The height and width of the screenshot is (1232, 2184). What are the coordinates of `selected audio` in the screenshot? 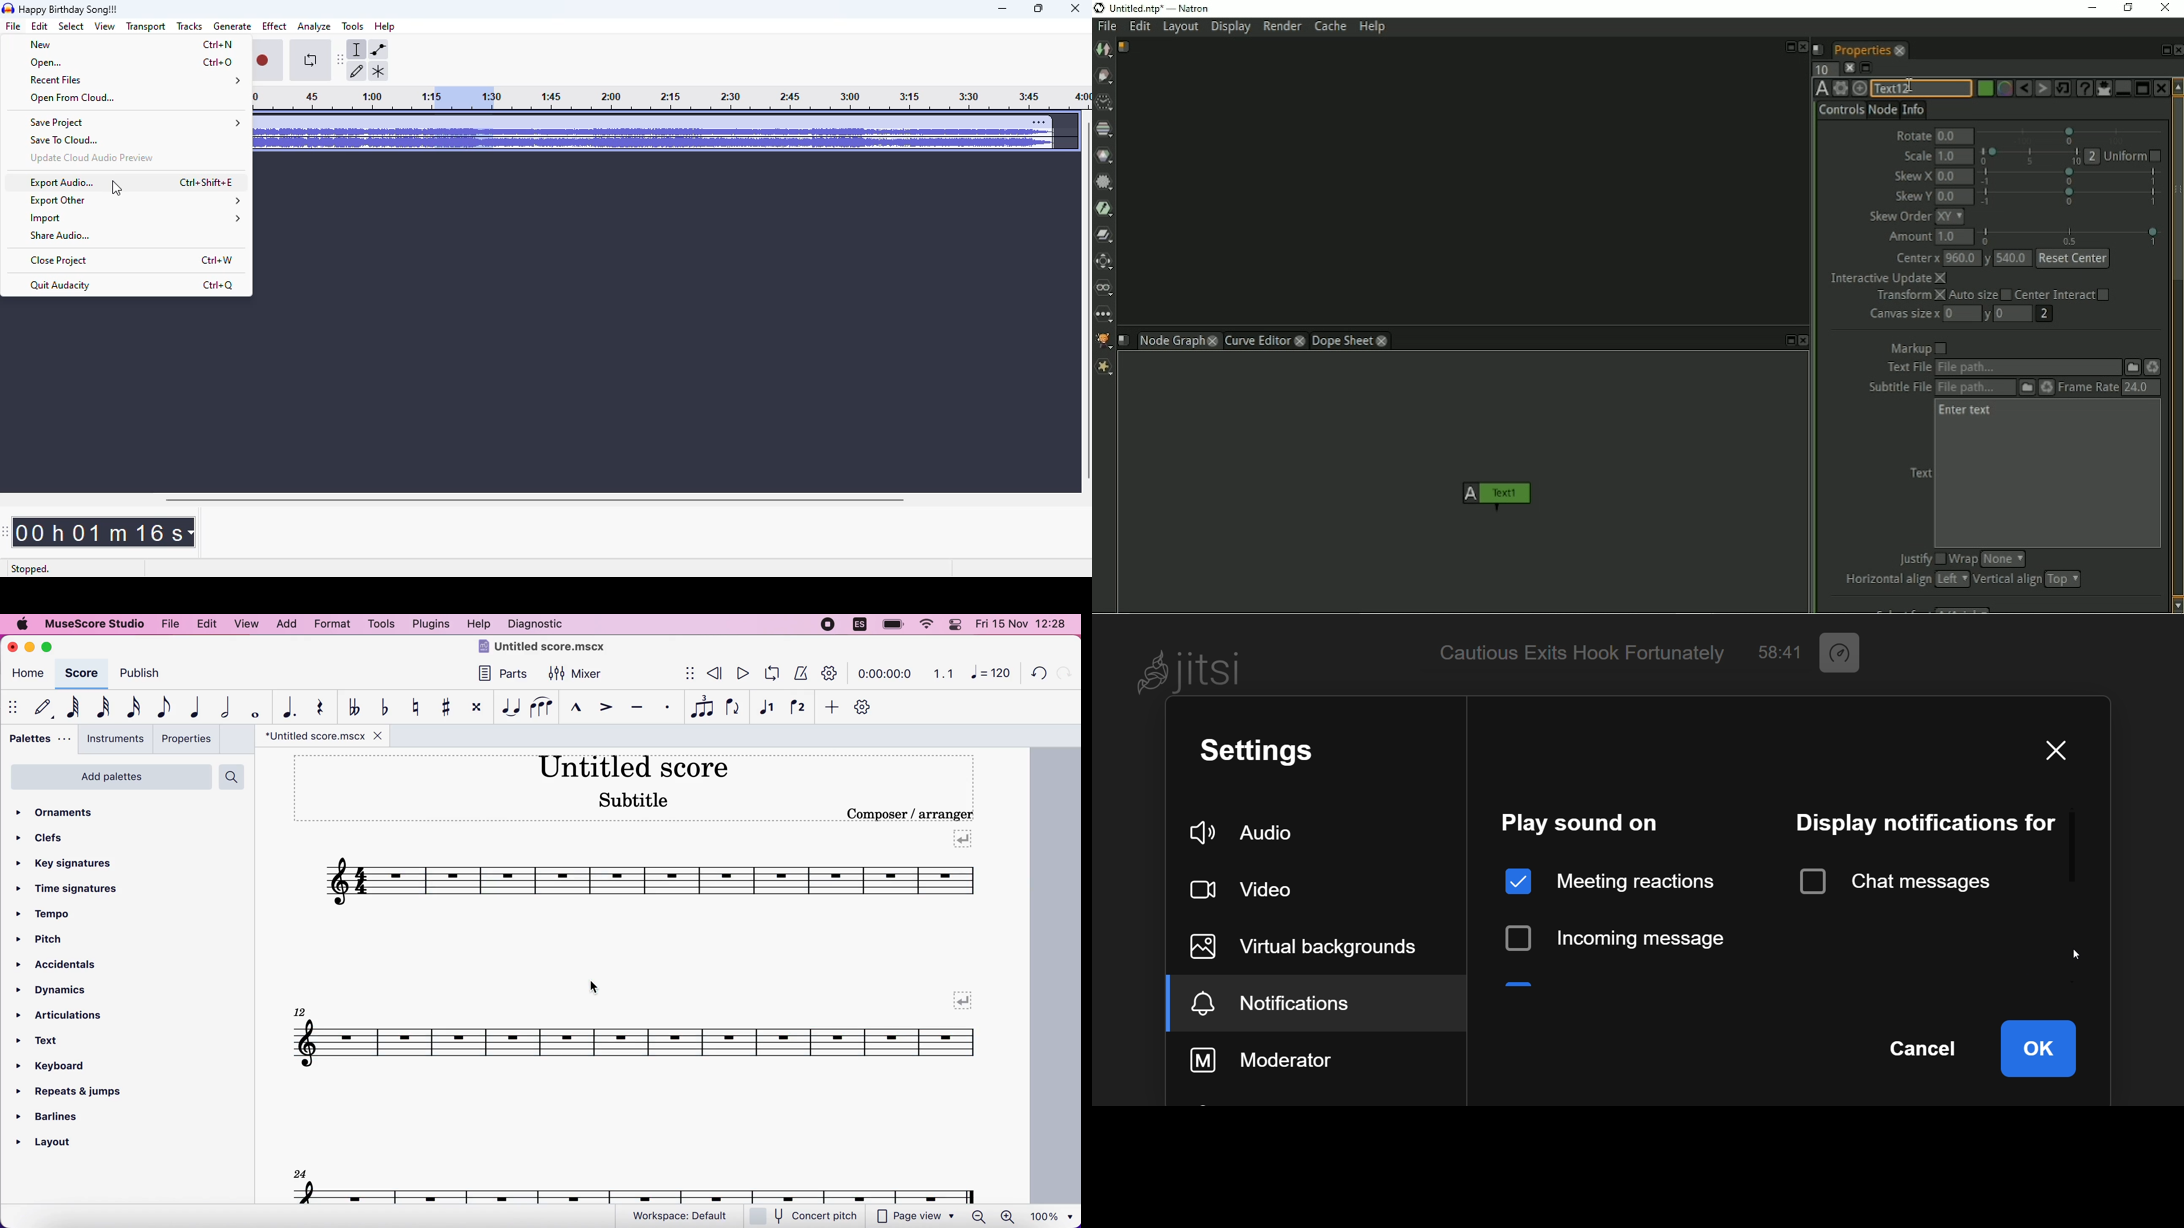 It's located at (461, 98).